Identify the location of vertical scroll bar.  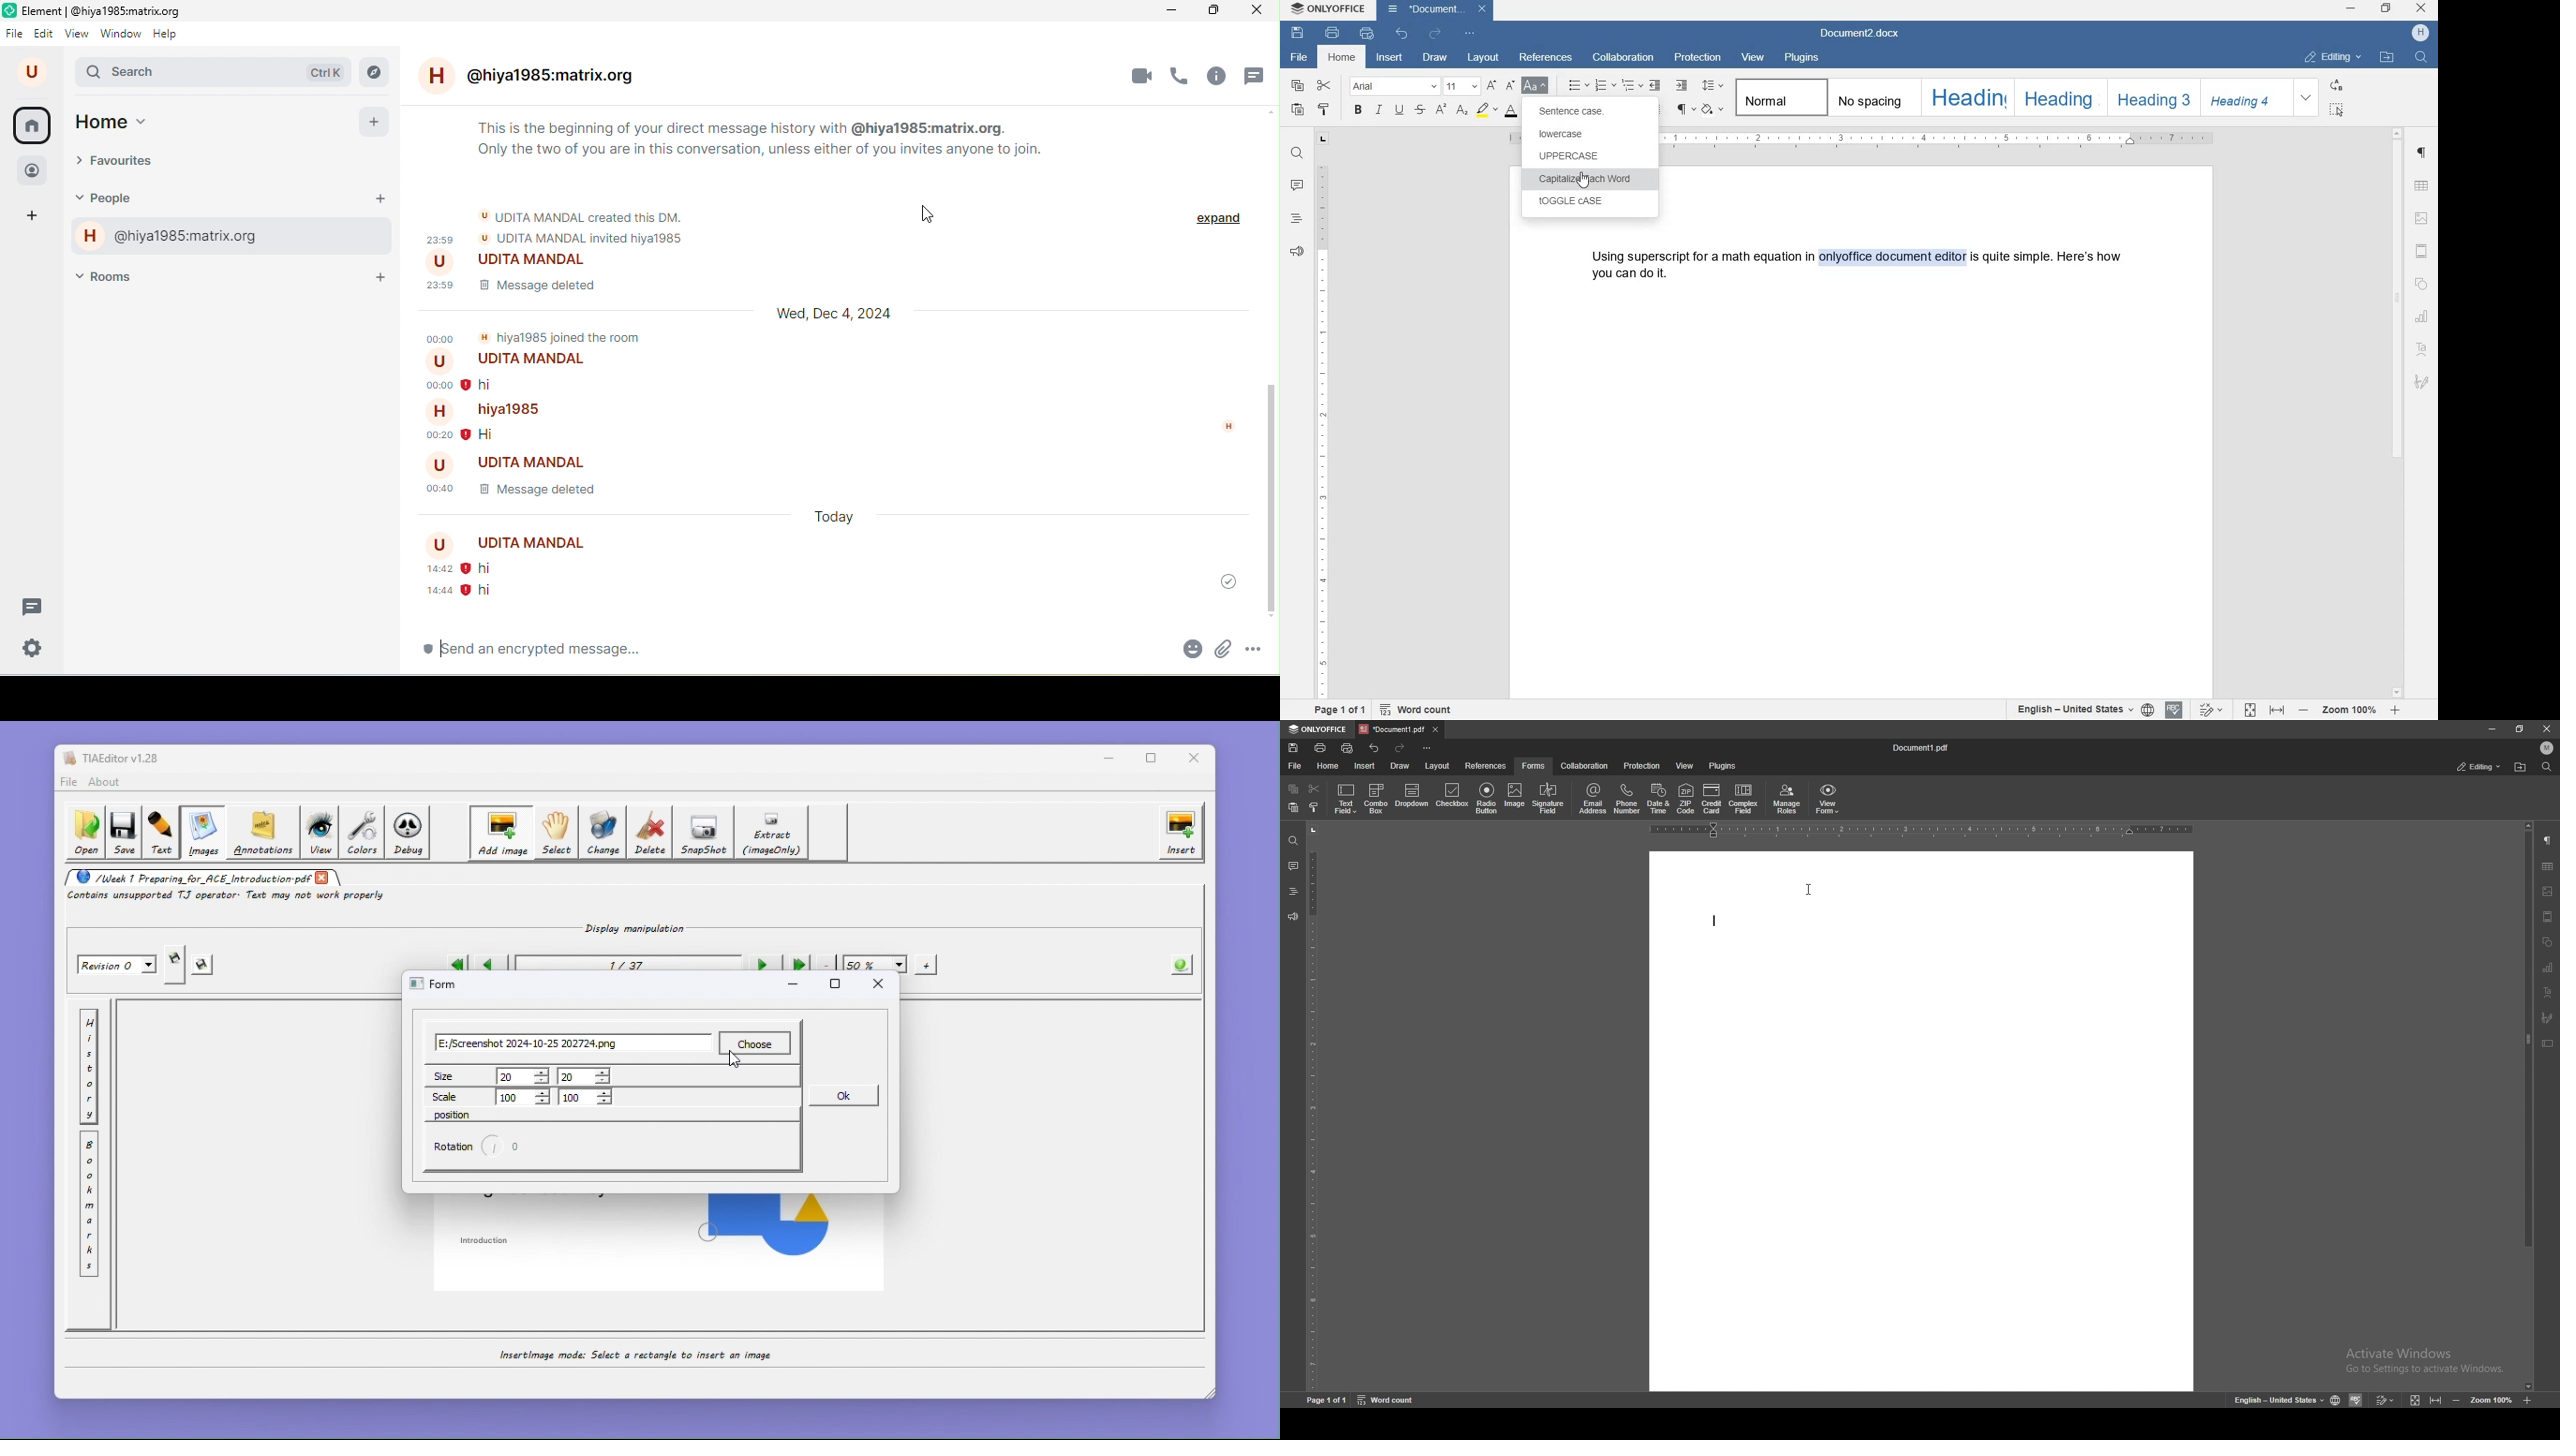
(1272, 499).